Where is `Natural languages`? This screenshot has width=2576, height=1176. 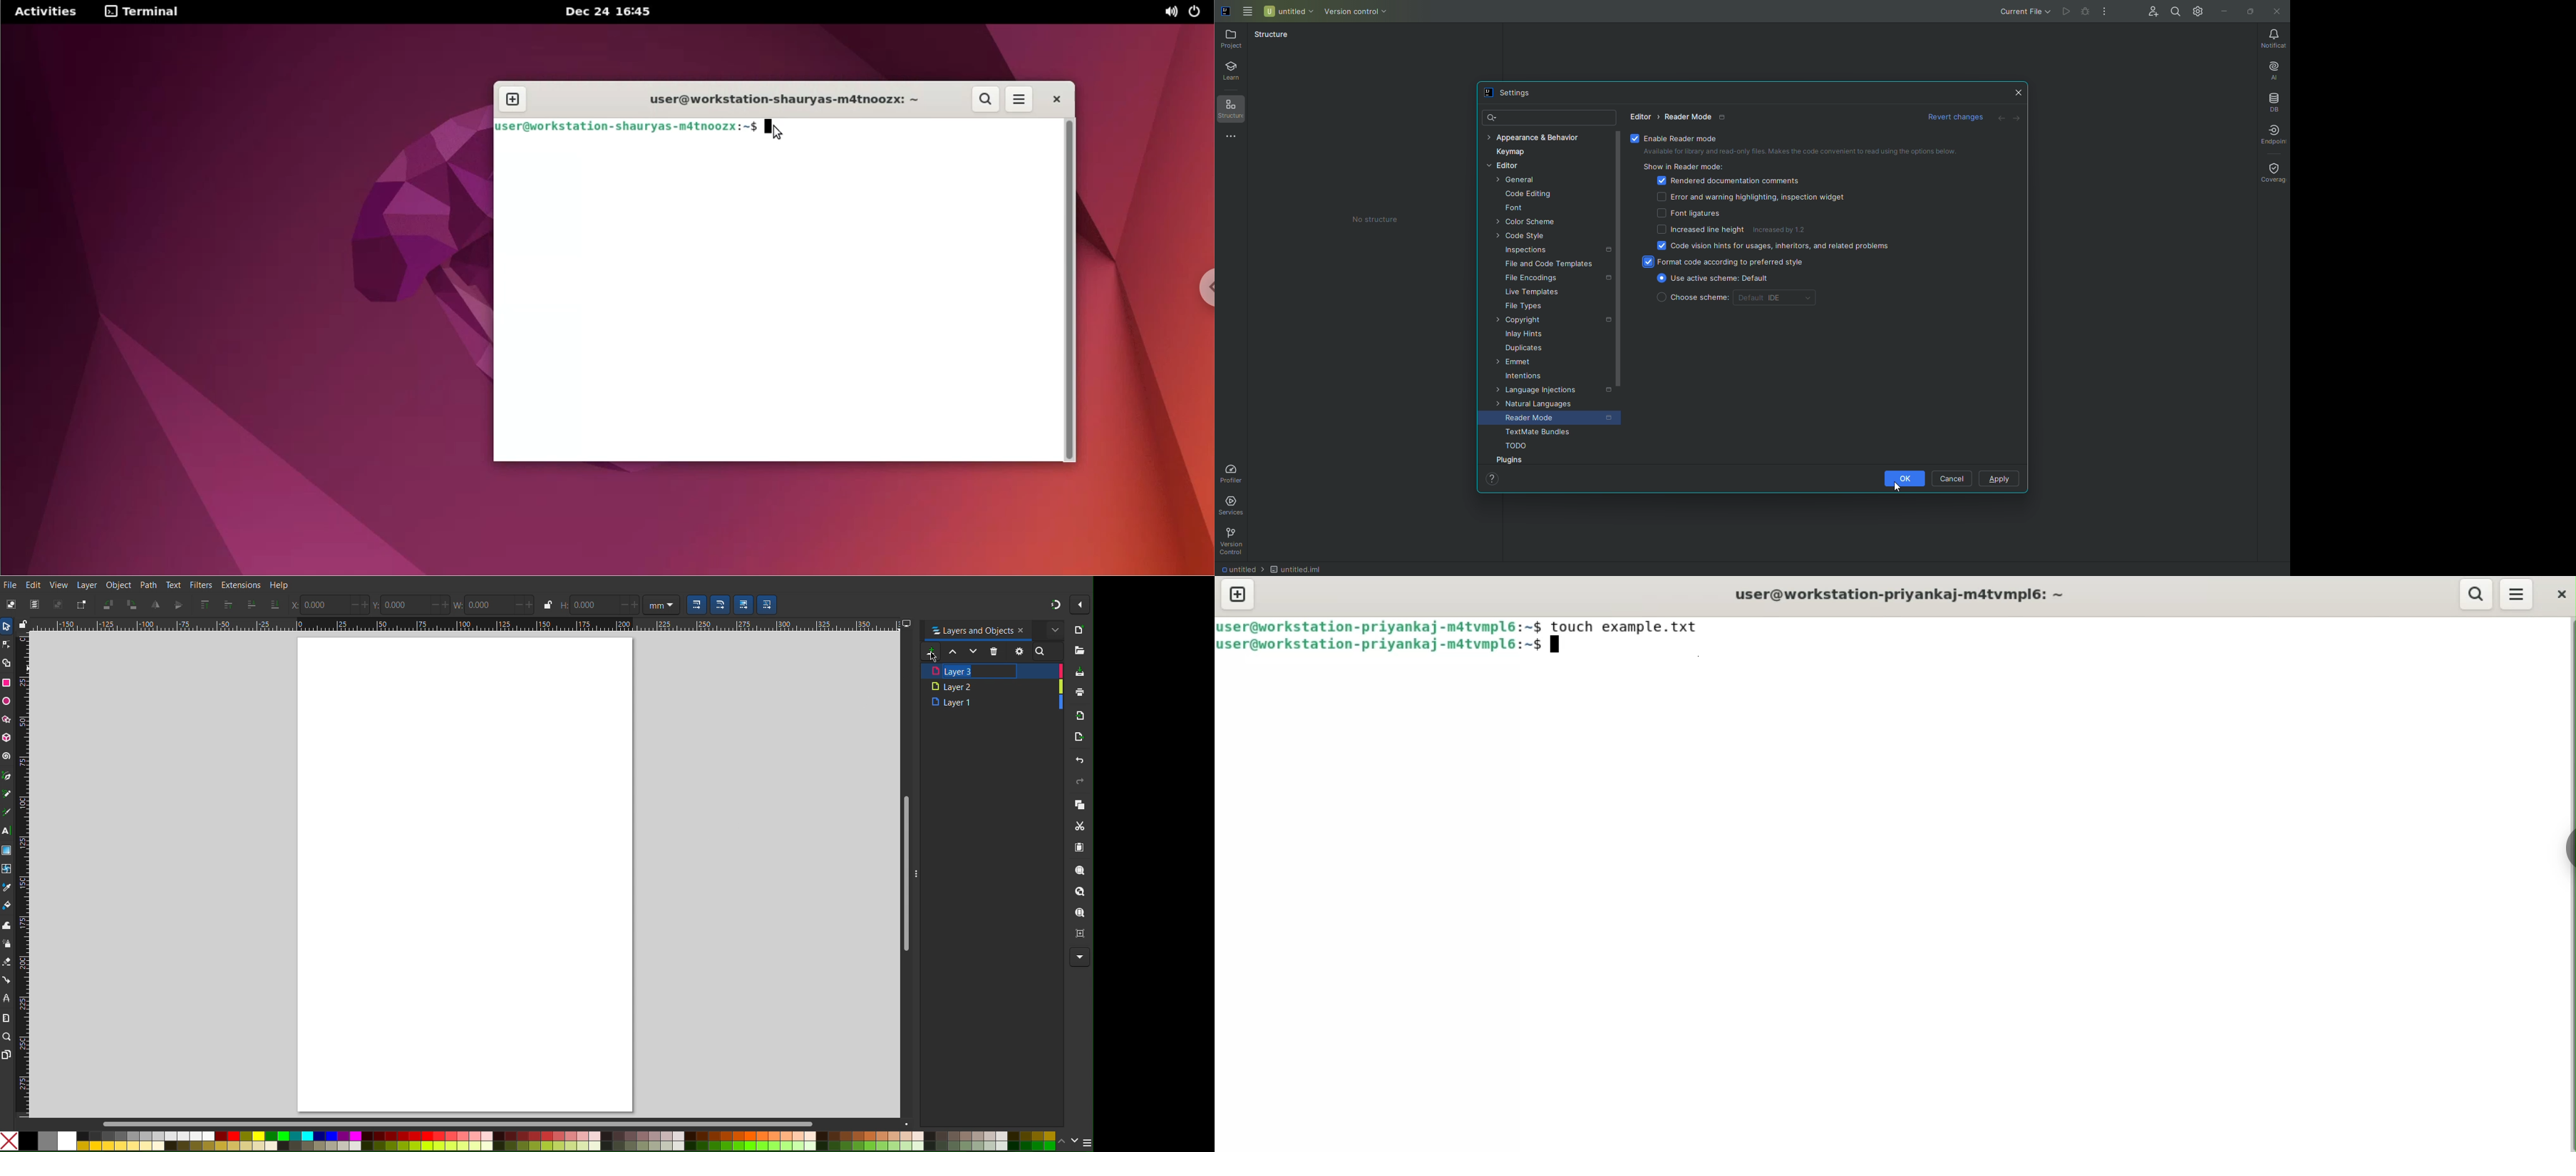
Natural languages is located at coordinates (1542, 405).